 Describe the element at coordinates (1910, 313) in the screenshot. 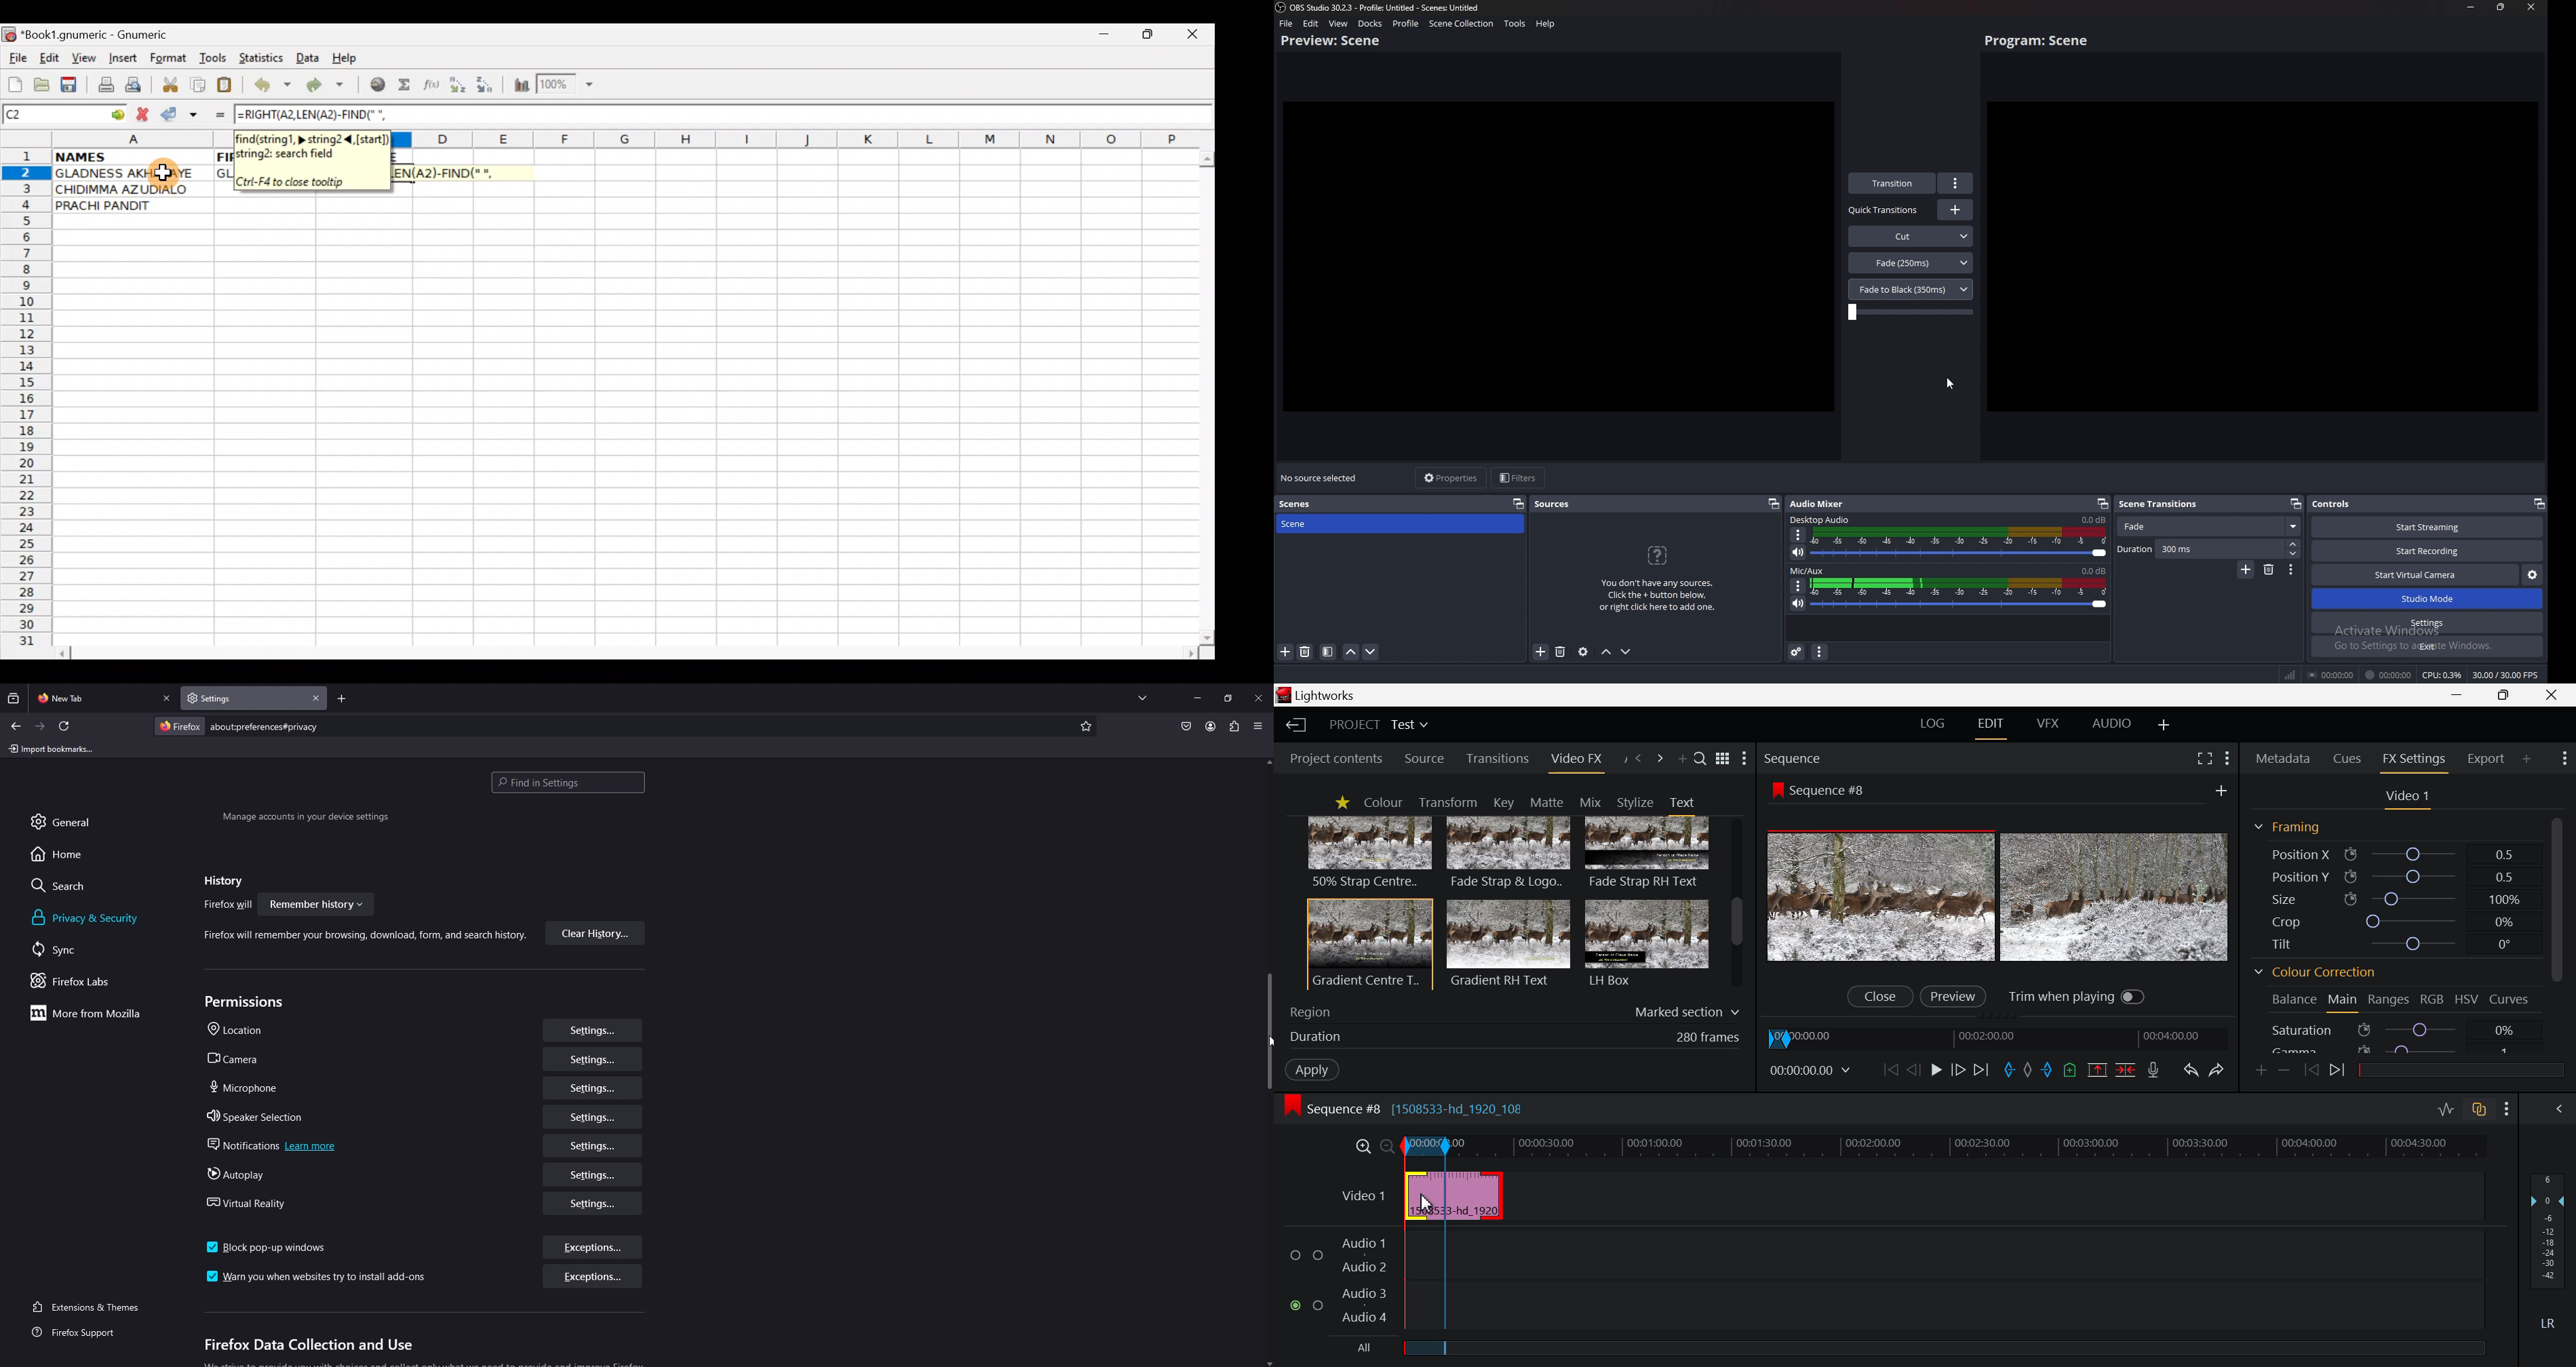

I see `bar` at that location.